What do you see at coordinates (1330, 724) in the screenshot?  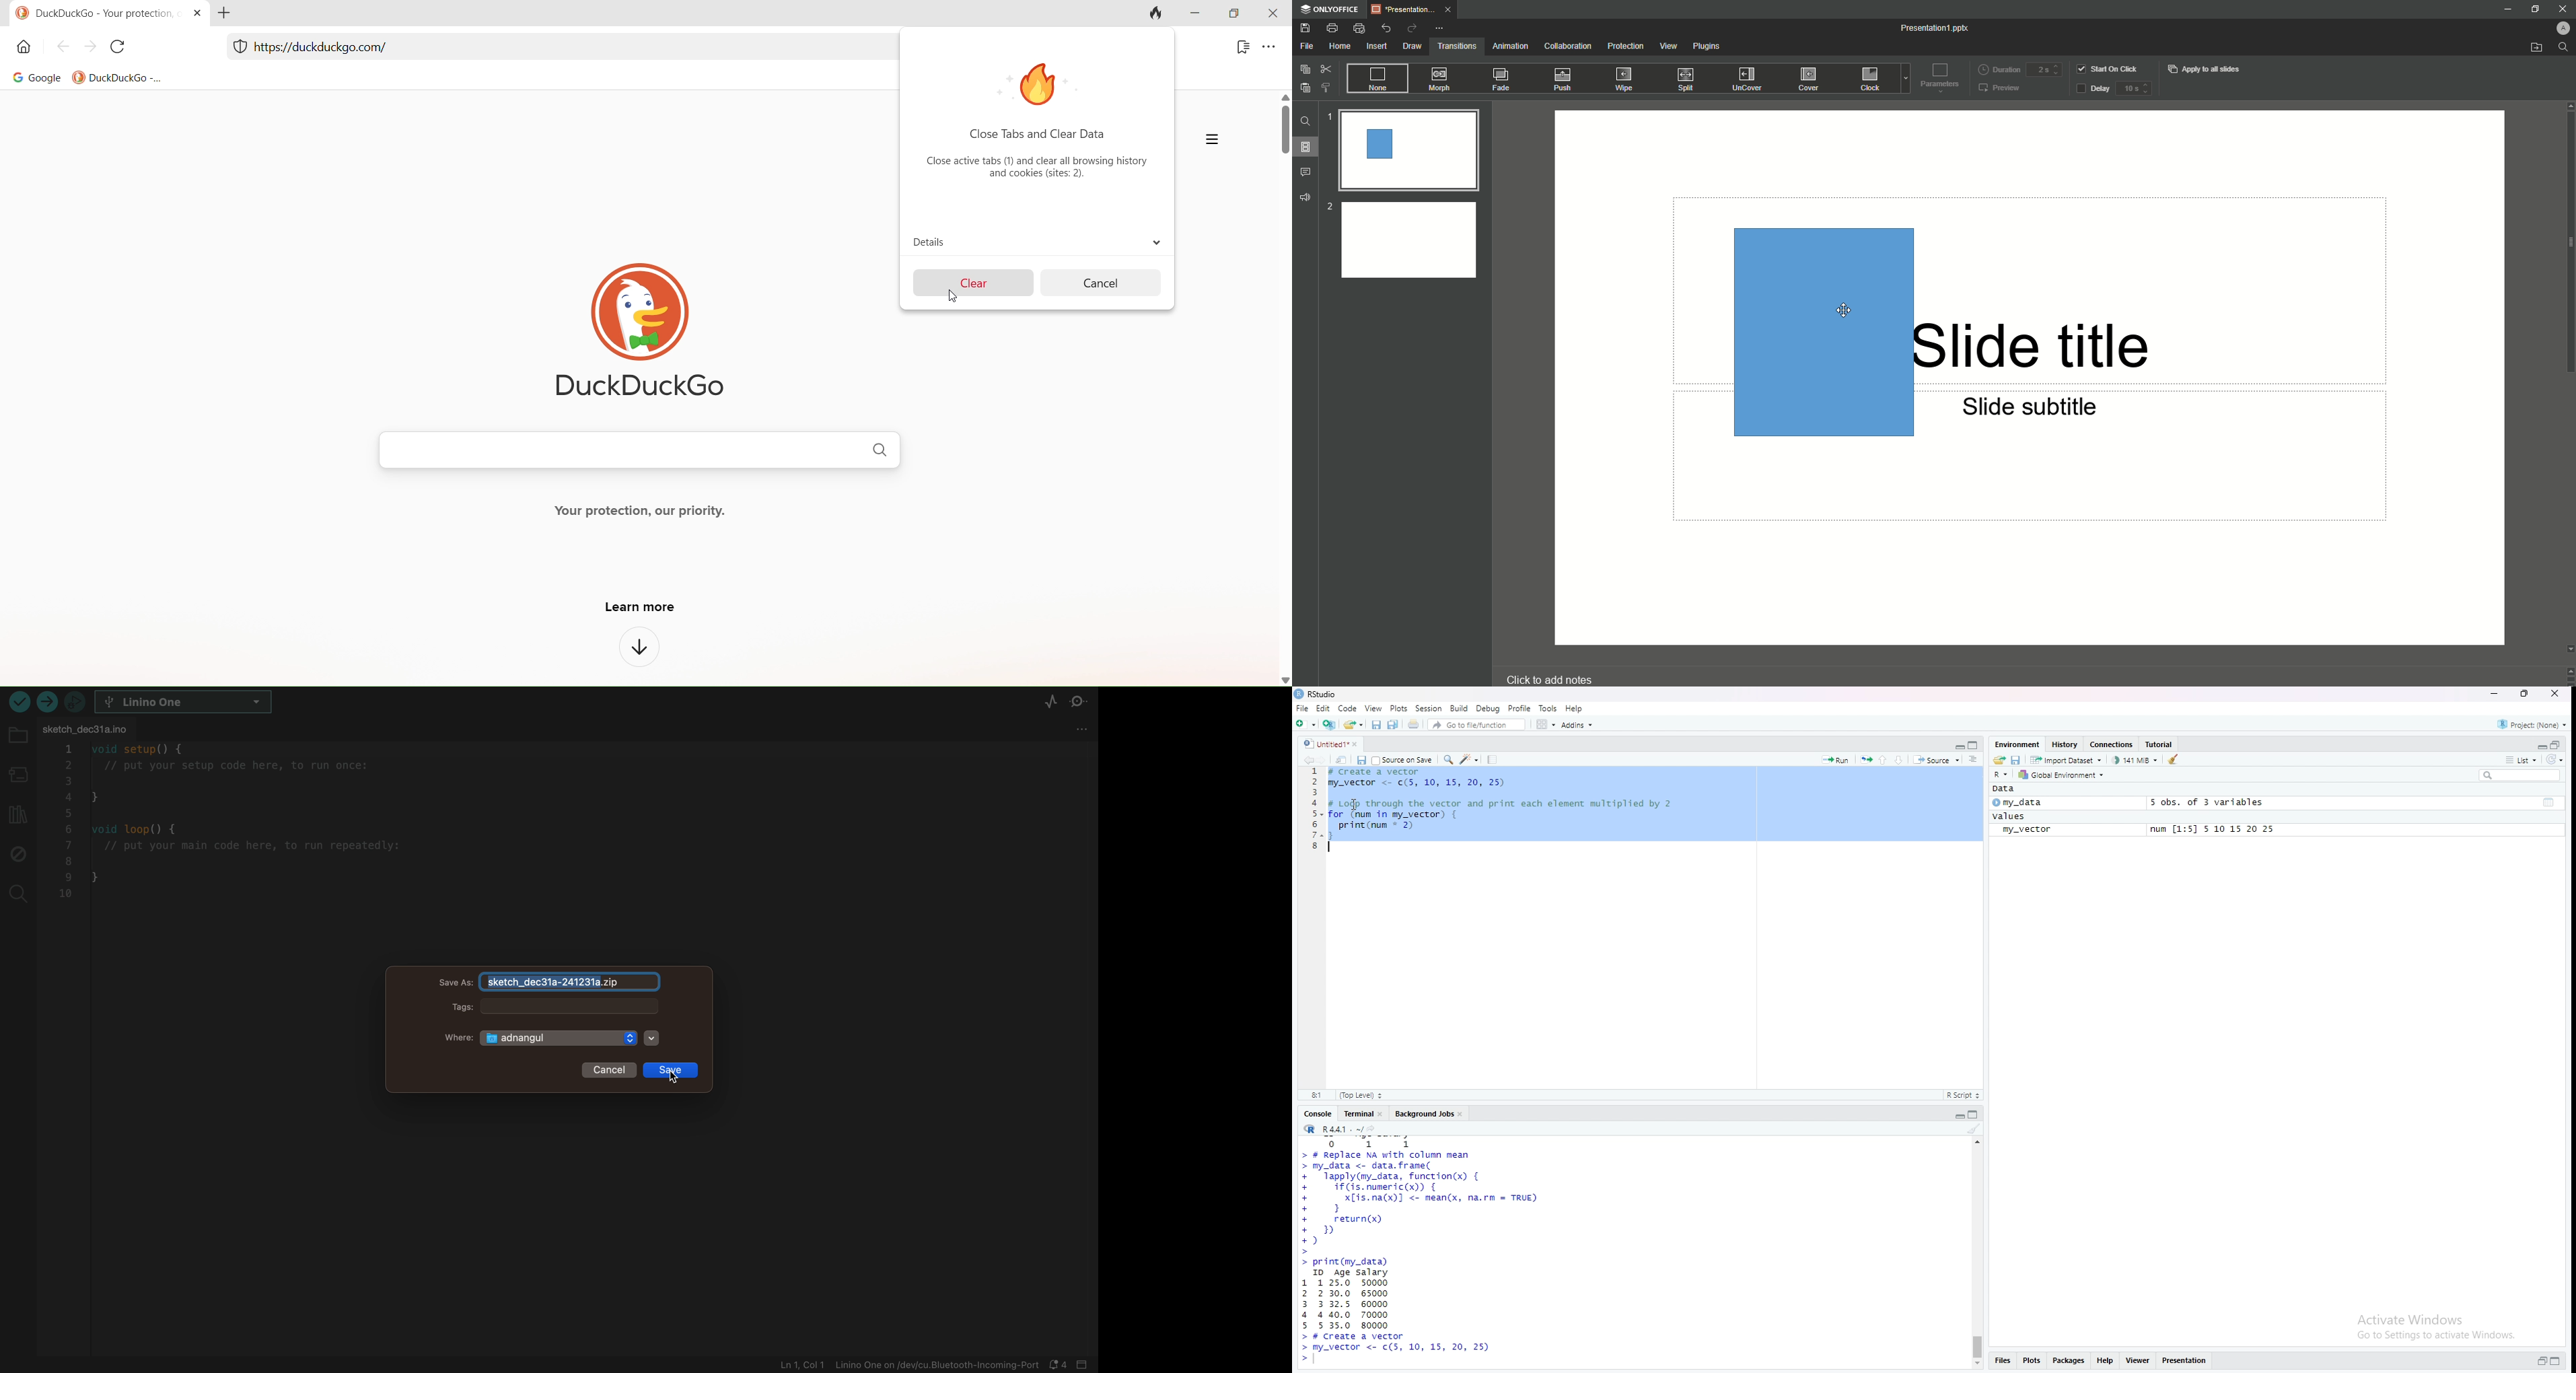 I see `create a project` at bounding box center [1330, 724].